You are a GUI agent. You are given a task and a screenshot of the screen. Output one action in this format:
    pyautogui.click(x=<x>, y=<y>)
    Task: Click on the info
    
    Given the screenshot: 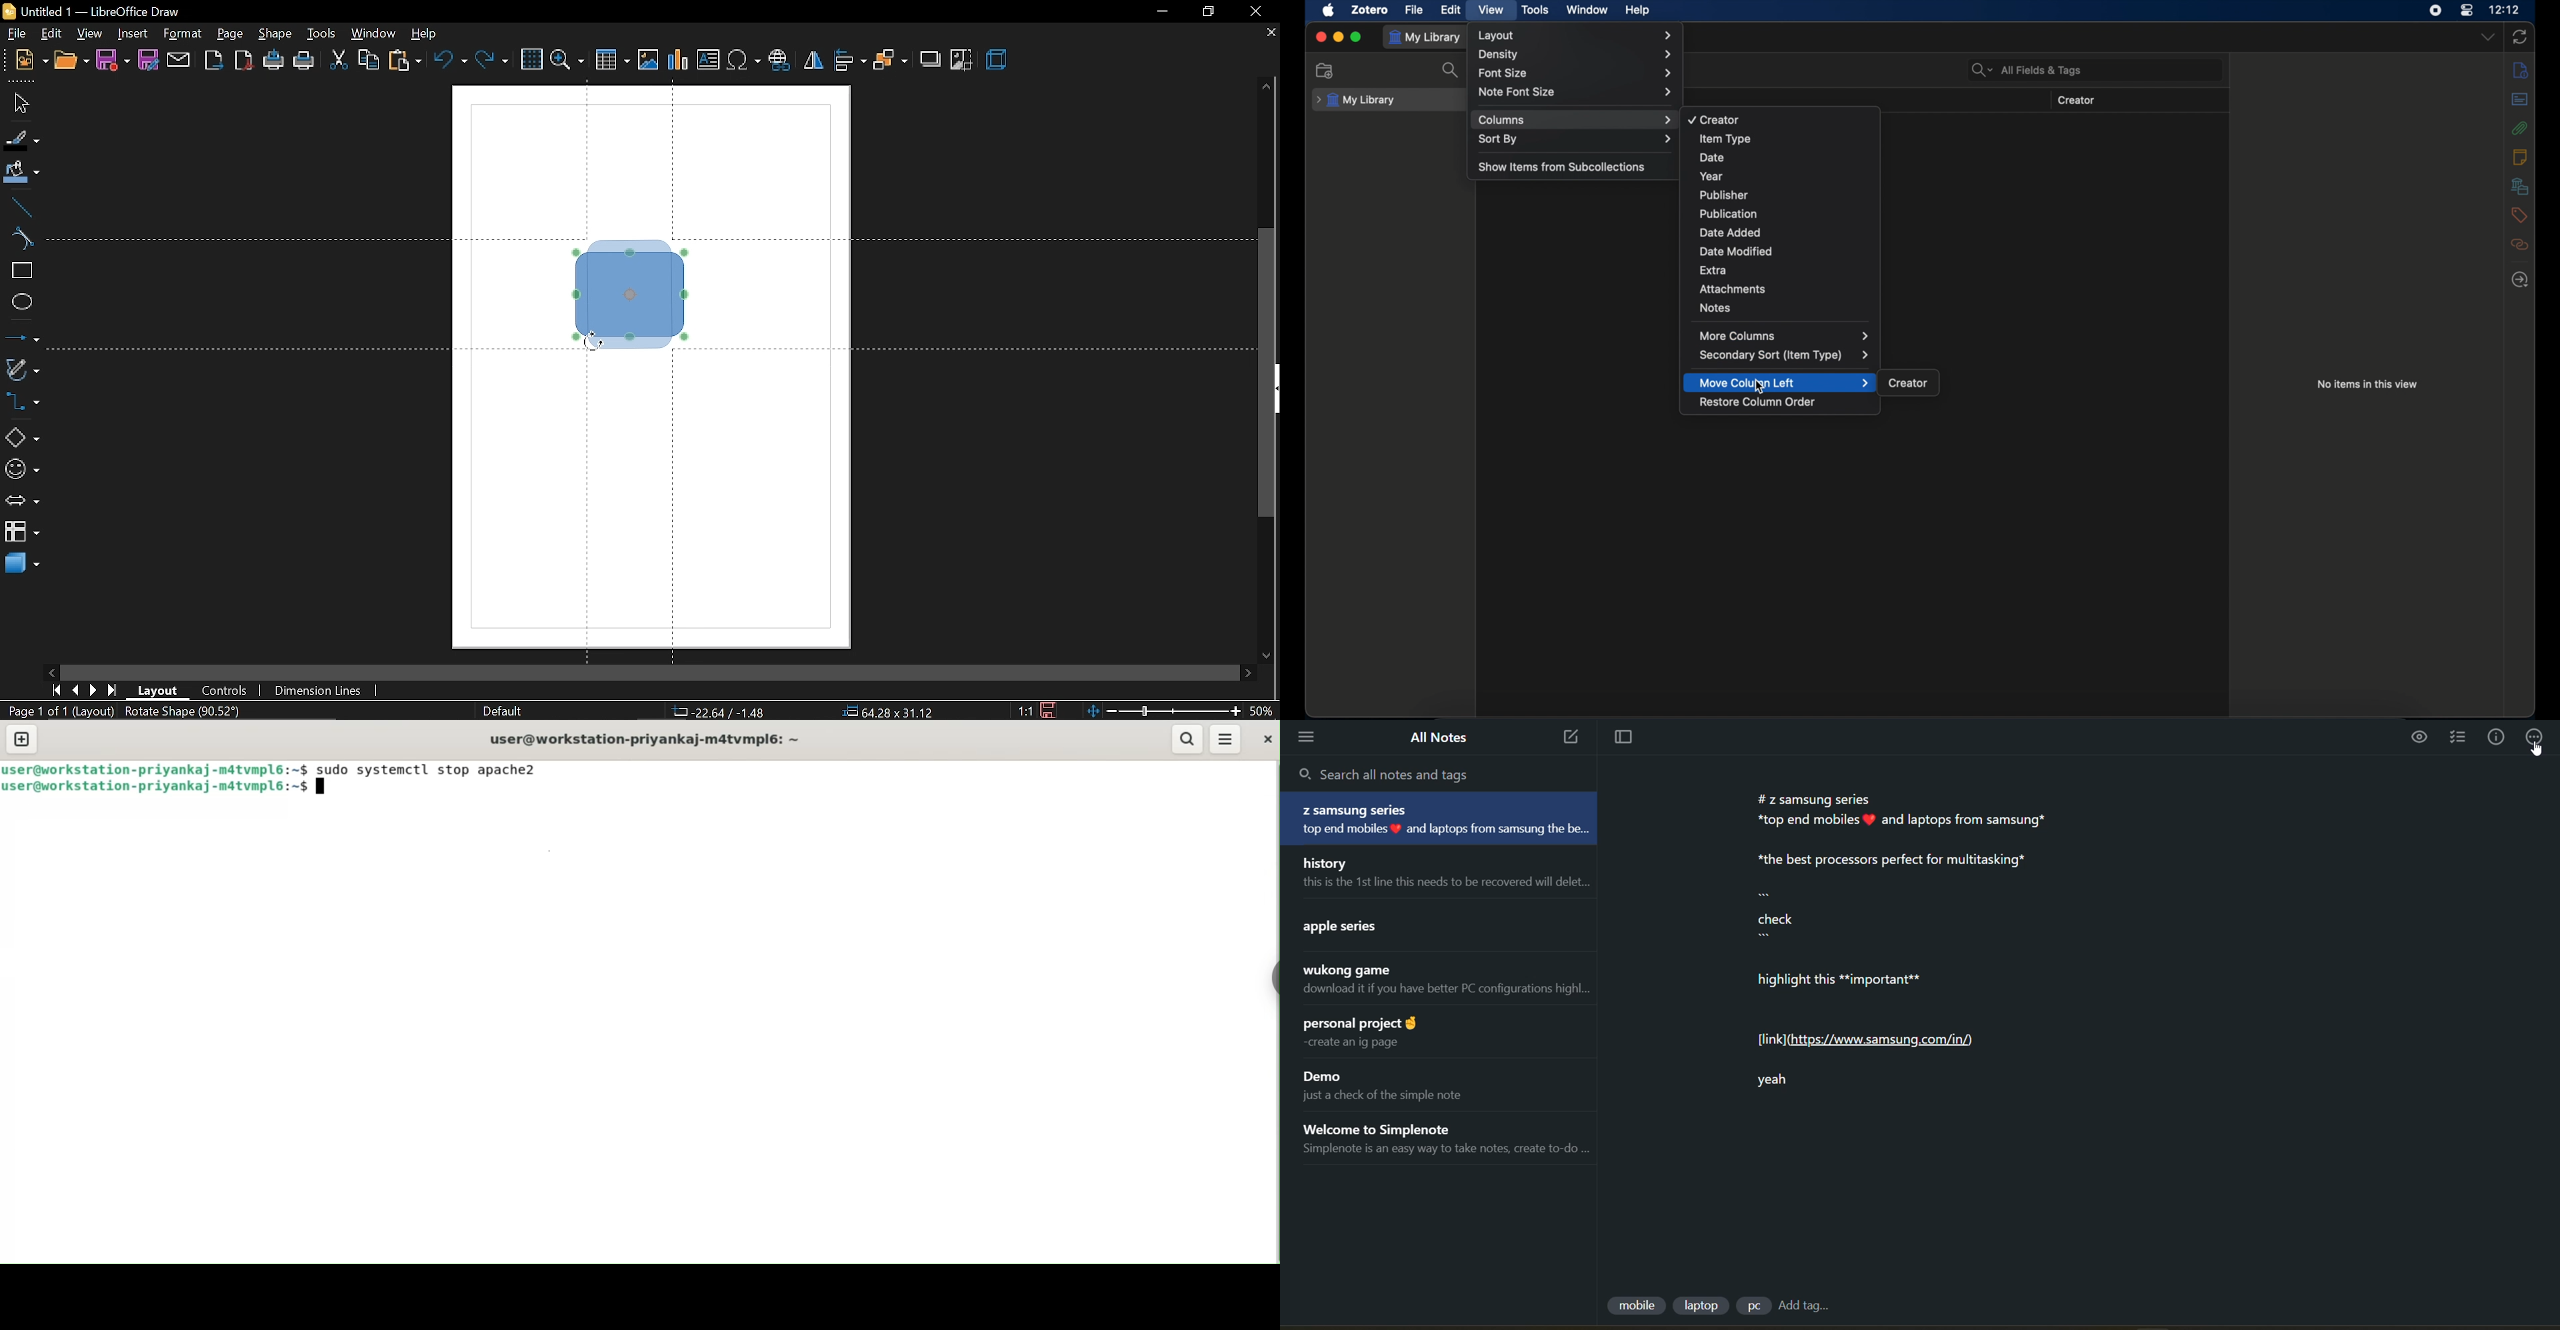 What is the action you would take?
    pyautogui.click(x=2521, y=71)
    